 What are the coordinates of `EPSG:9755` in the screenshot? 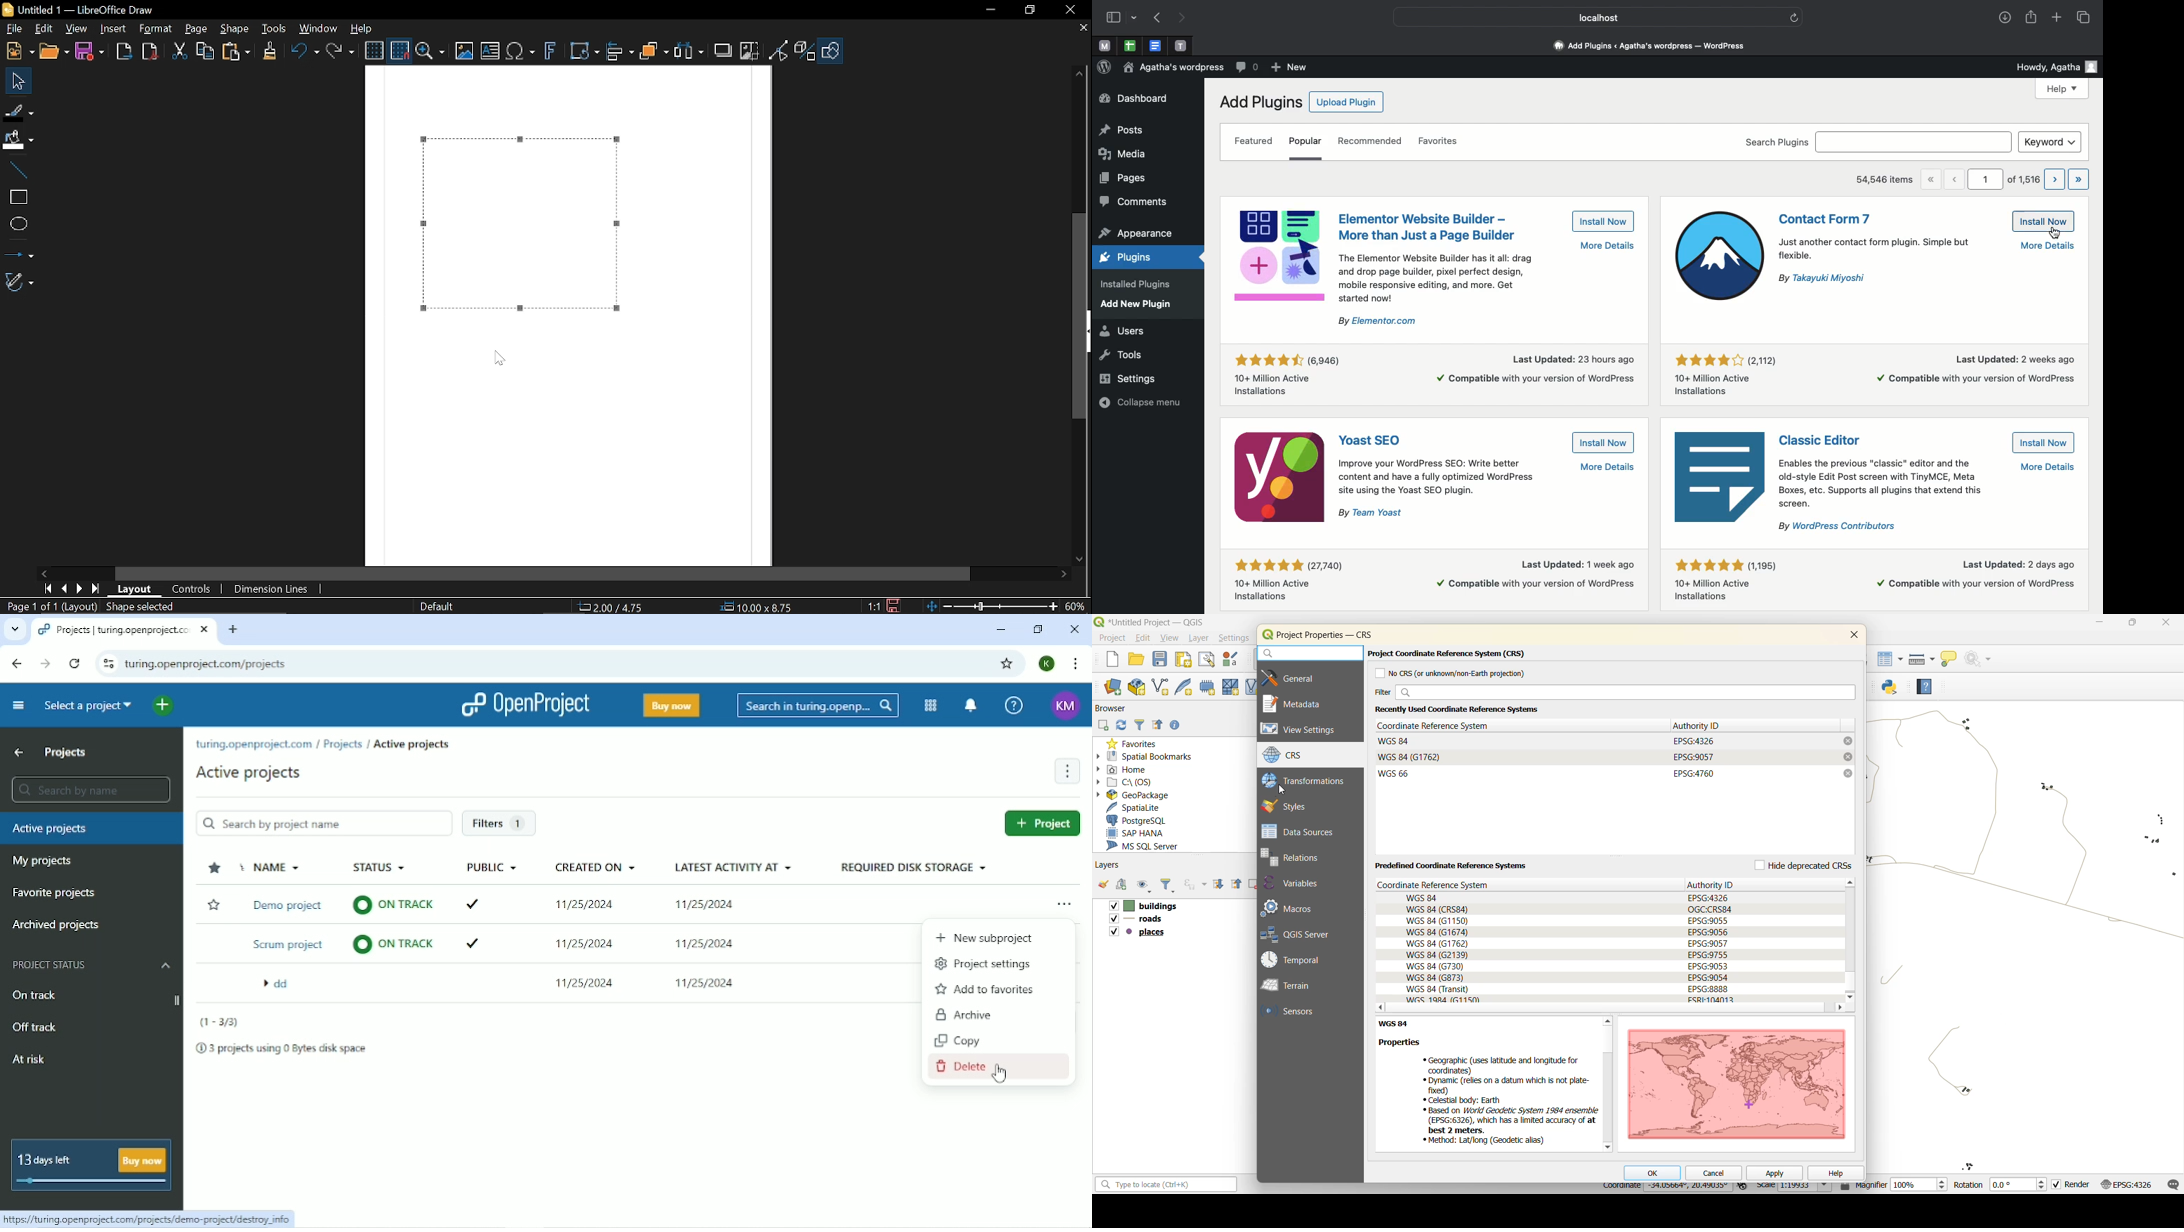 It's located at (1709, 954).